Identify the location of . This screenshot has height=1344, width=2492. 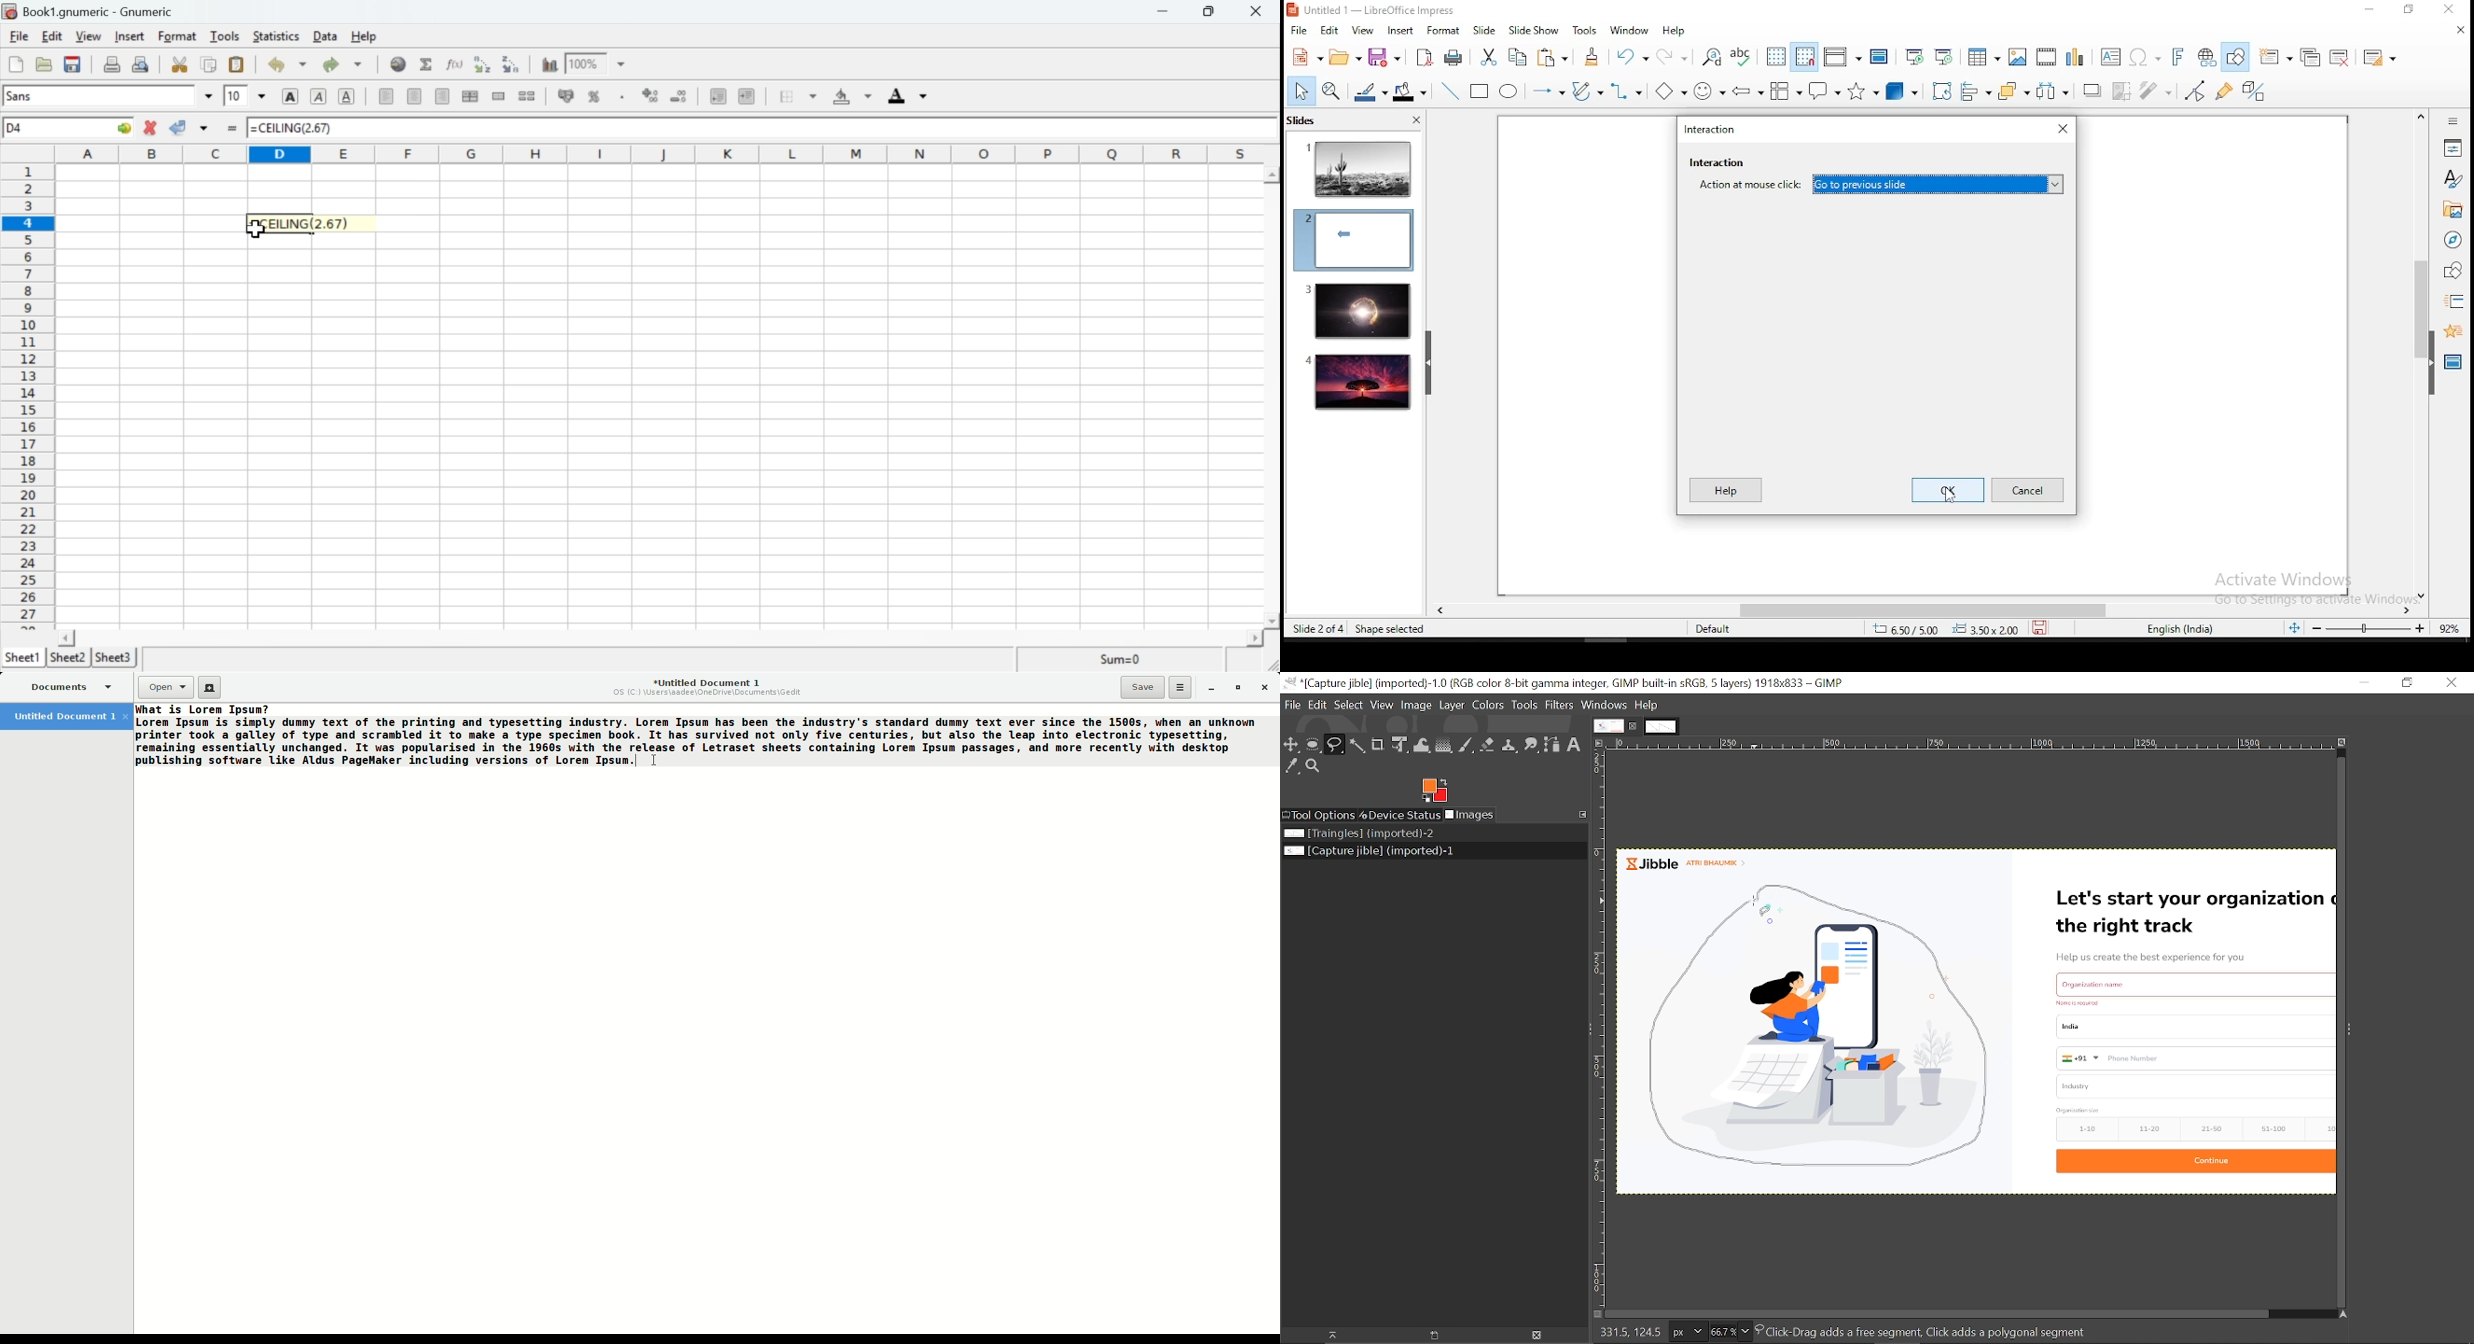
(2306, 582).